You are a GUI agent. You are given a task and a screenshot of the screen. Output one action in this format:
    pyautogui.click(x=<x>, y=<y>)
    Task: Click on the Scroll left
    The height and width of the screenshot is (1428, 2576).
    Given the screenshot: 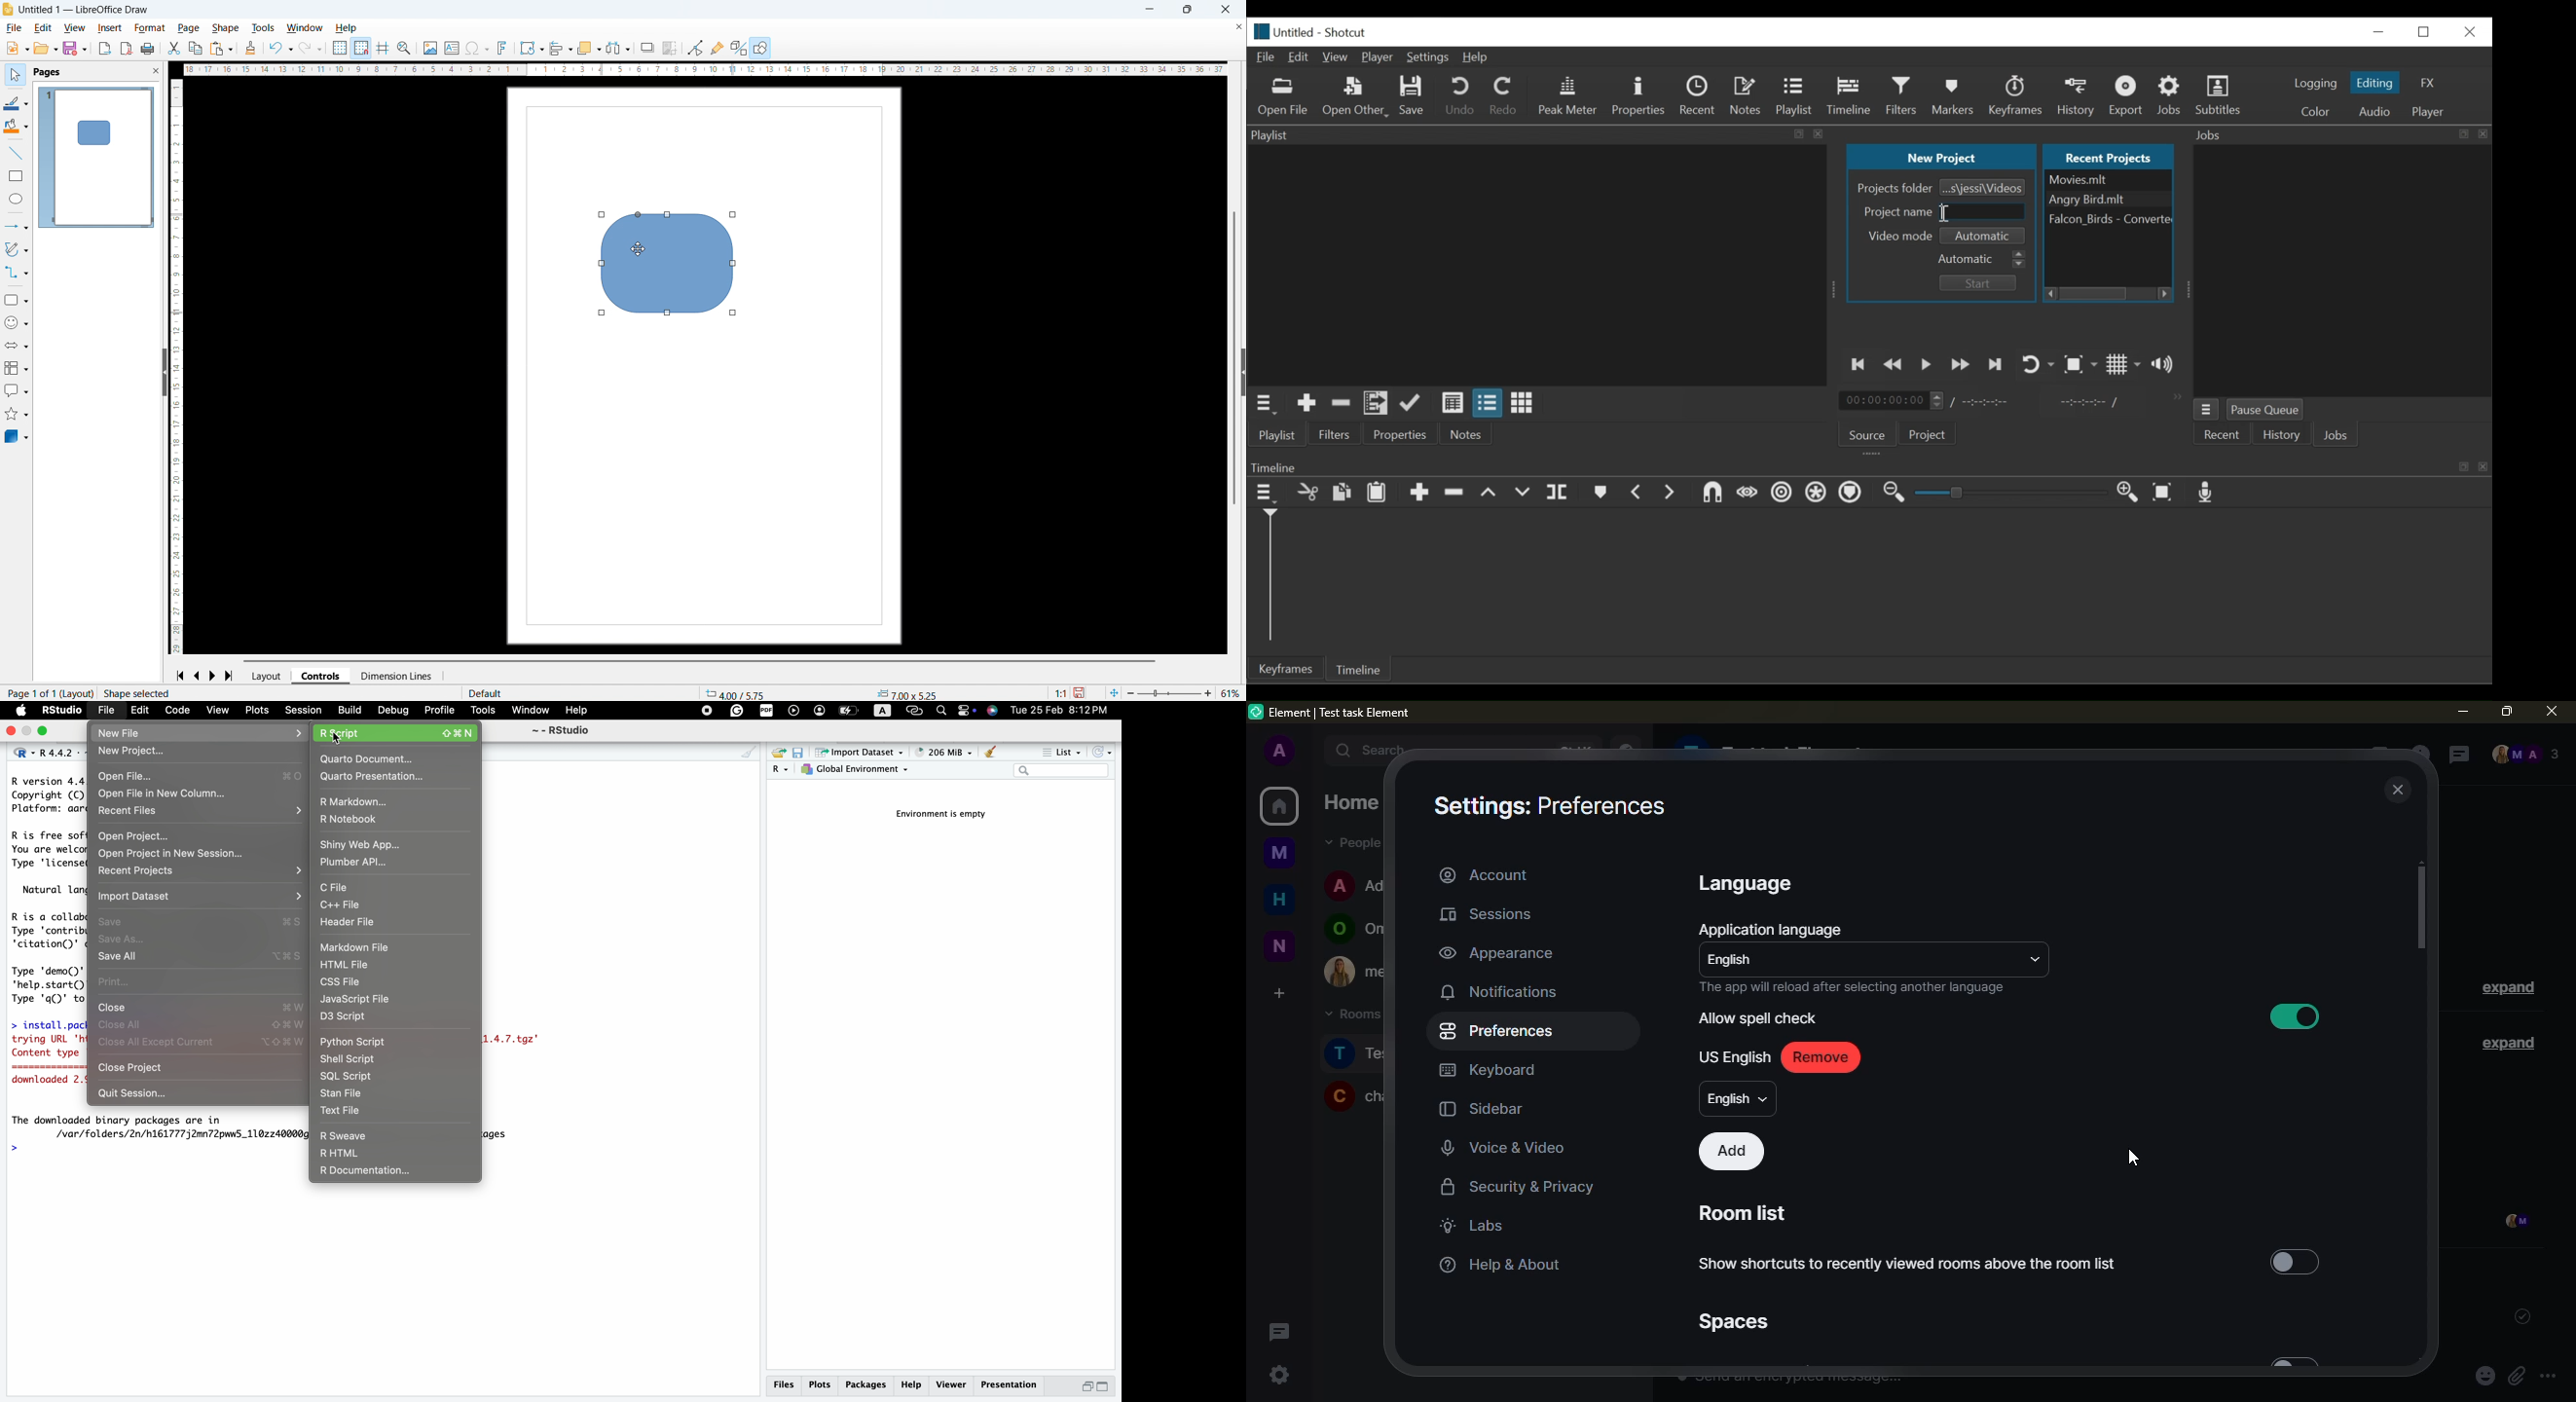 What is the action you would take?
    pyautogui.click(x=2050, y=293)
    